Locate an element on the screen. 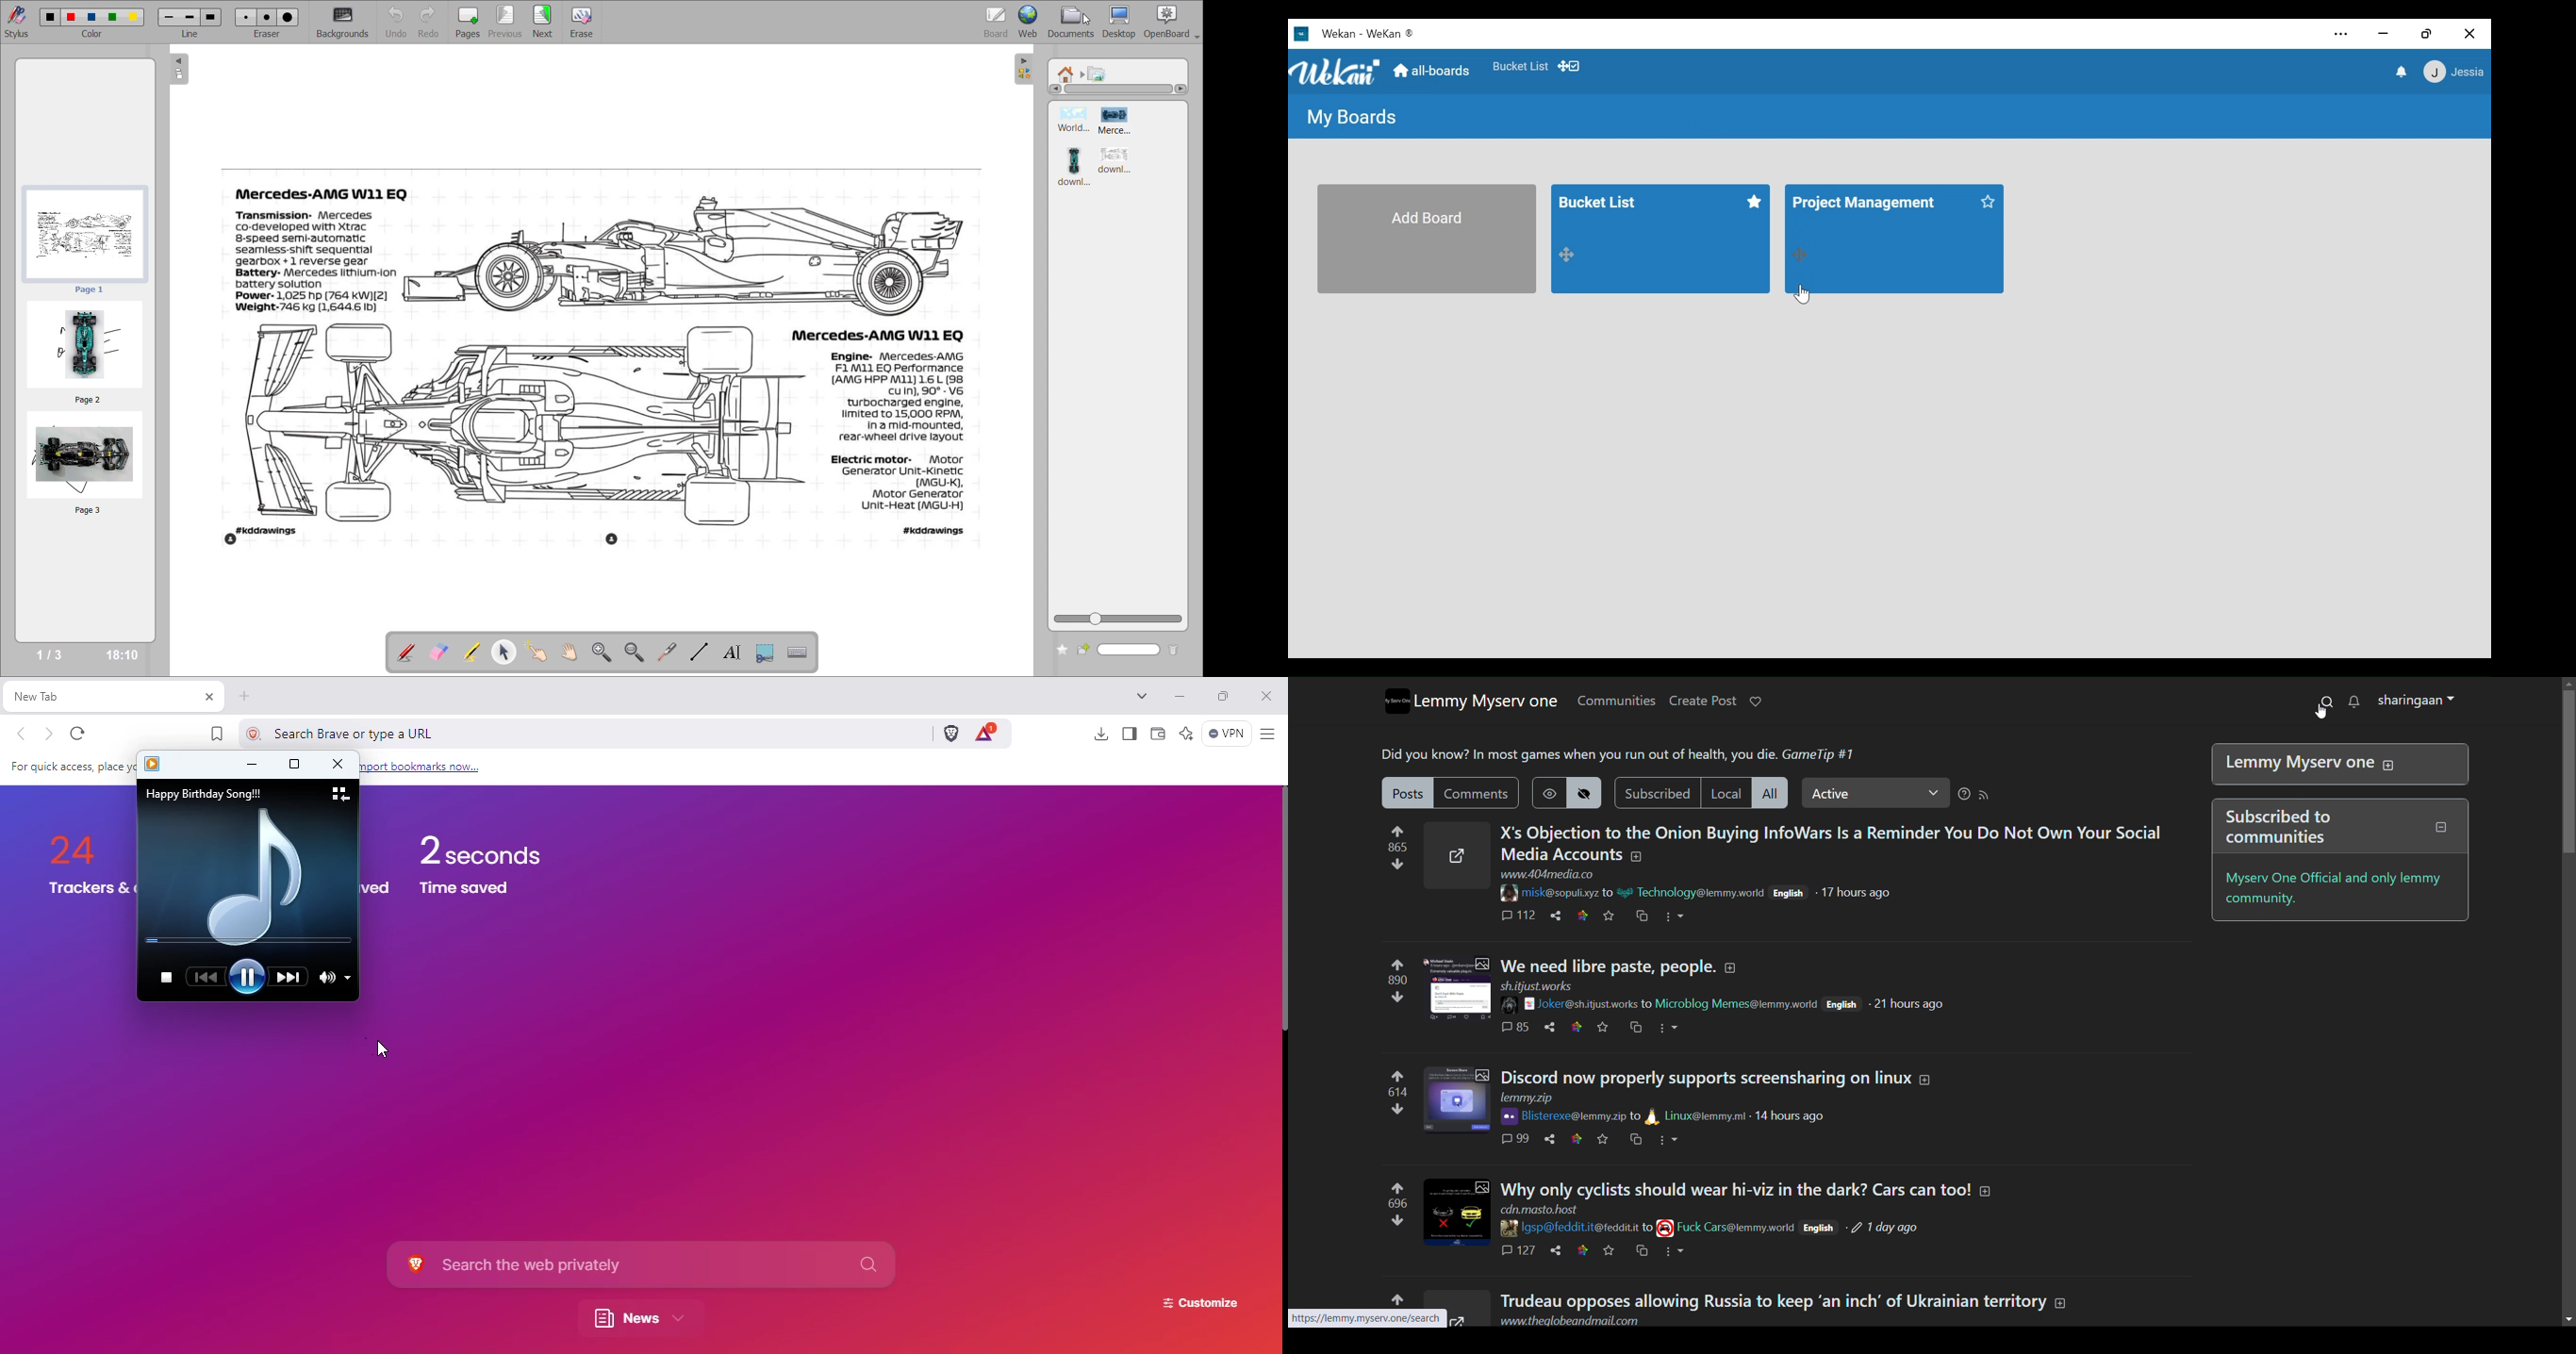  stop is located at coordinates (167, 979).